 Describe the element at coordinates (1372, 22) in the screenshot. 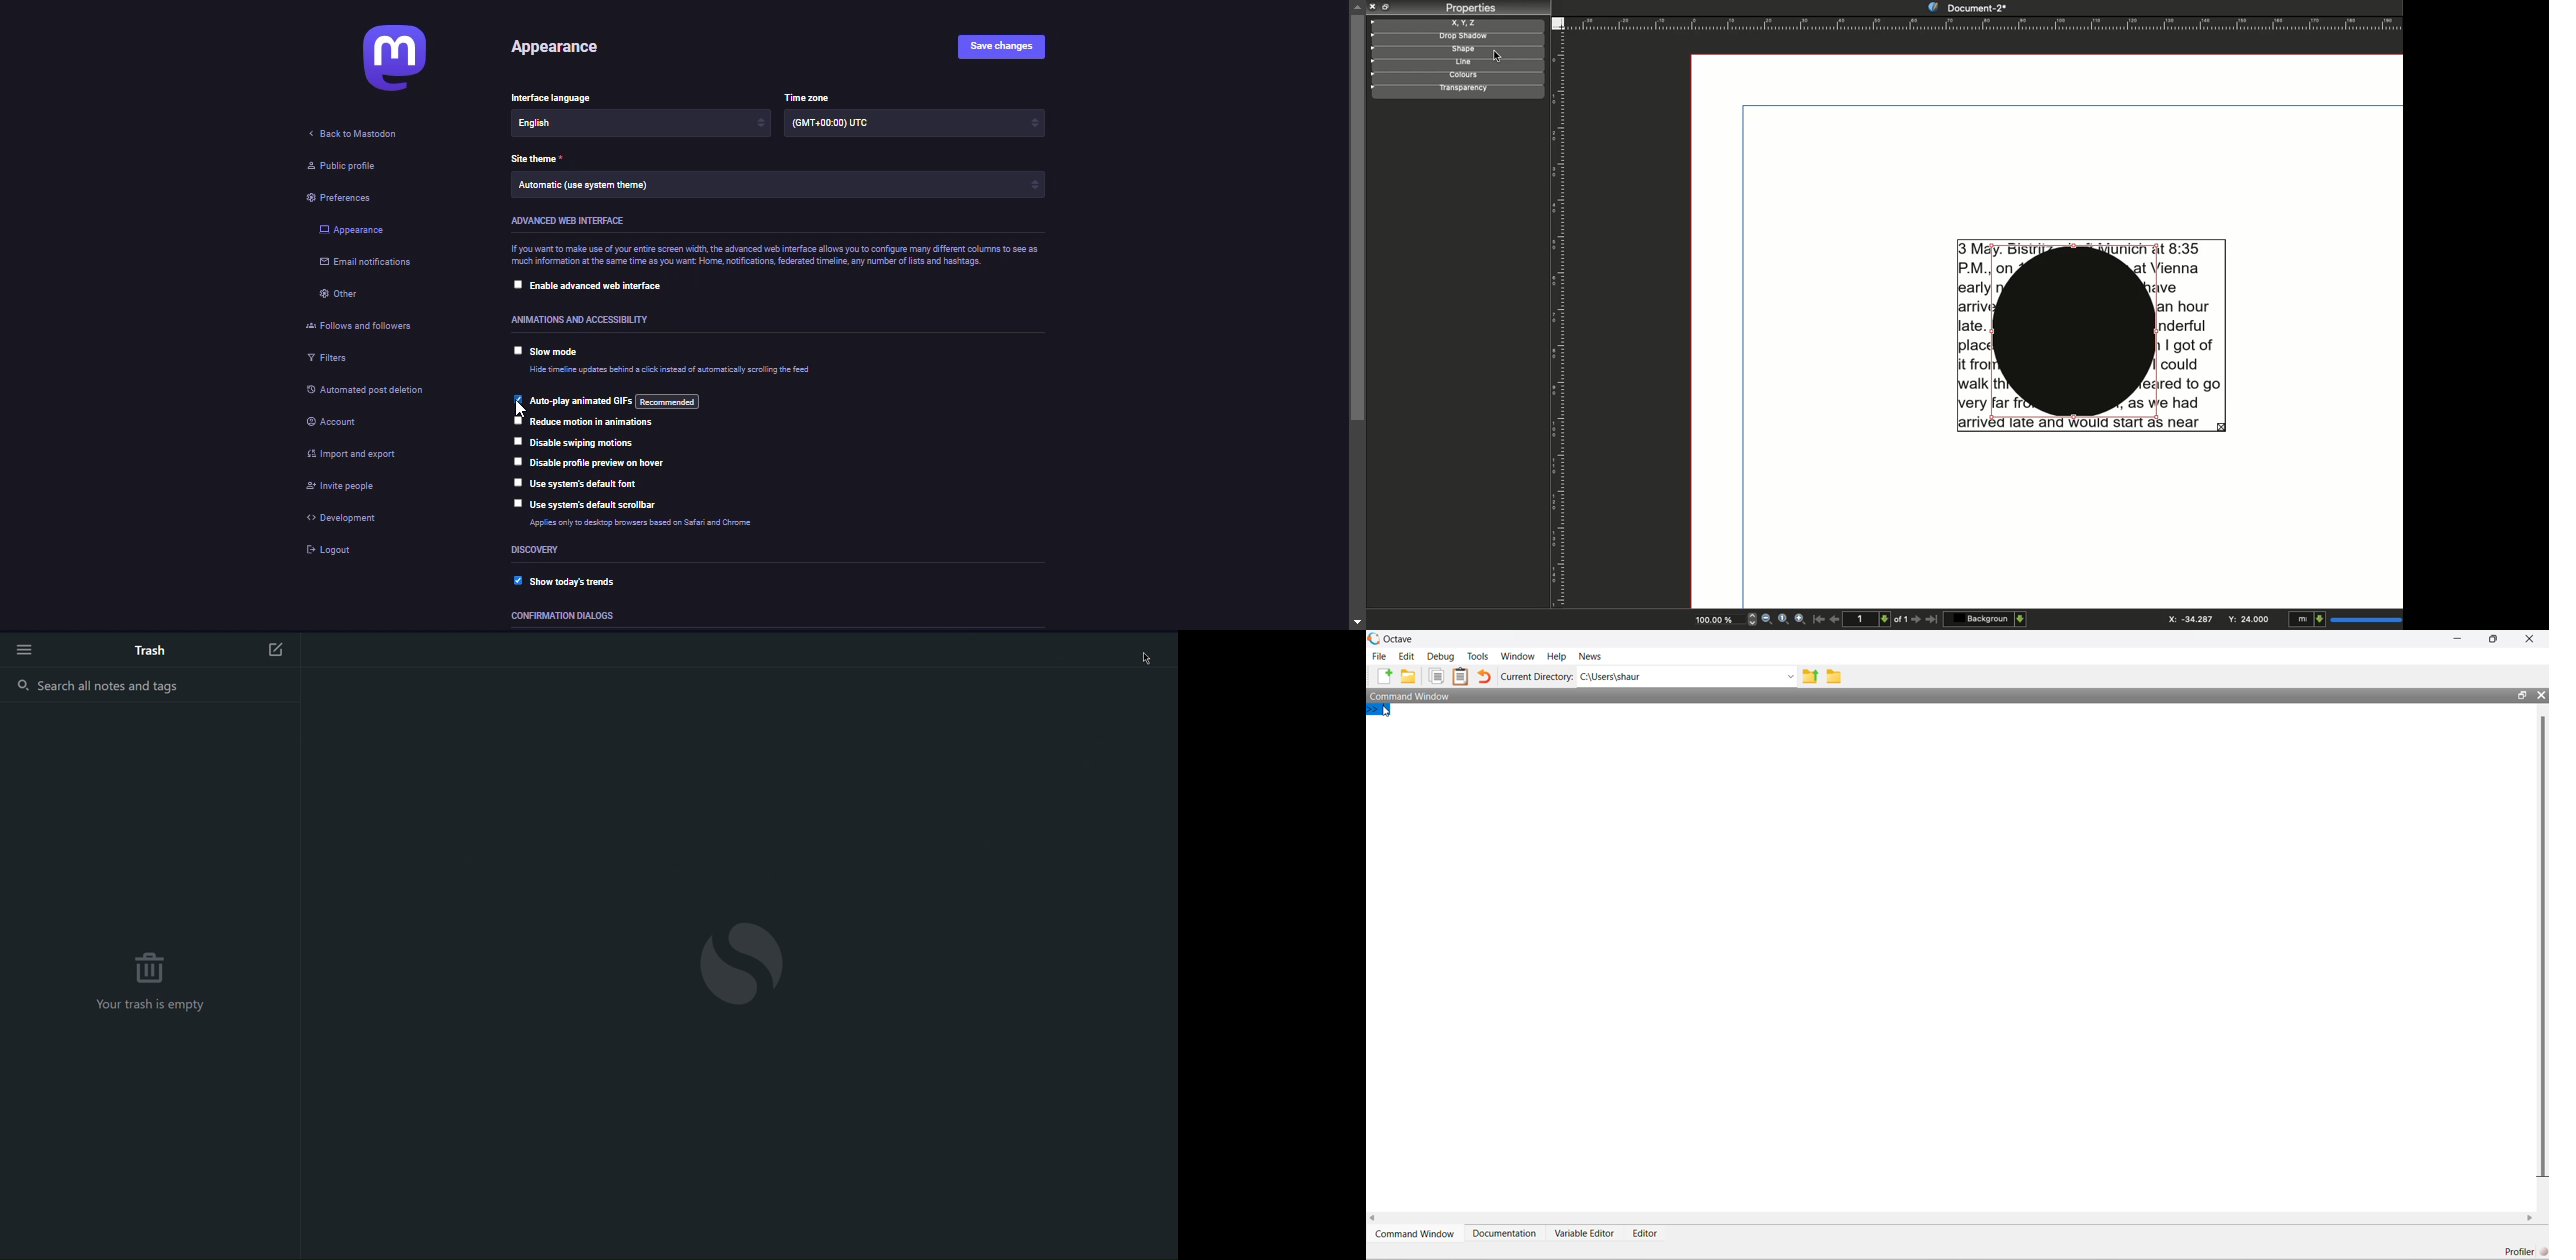

I see `Guide` at that location.